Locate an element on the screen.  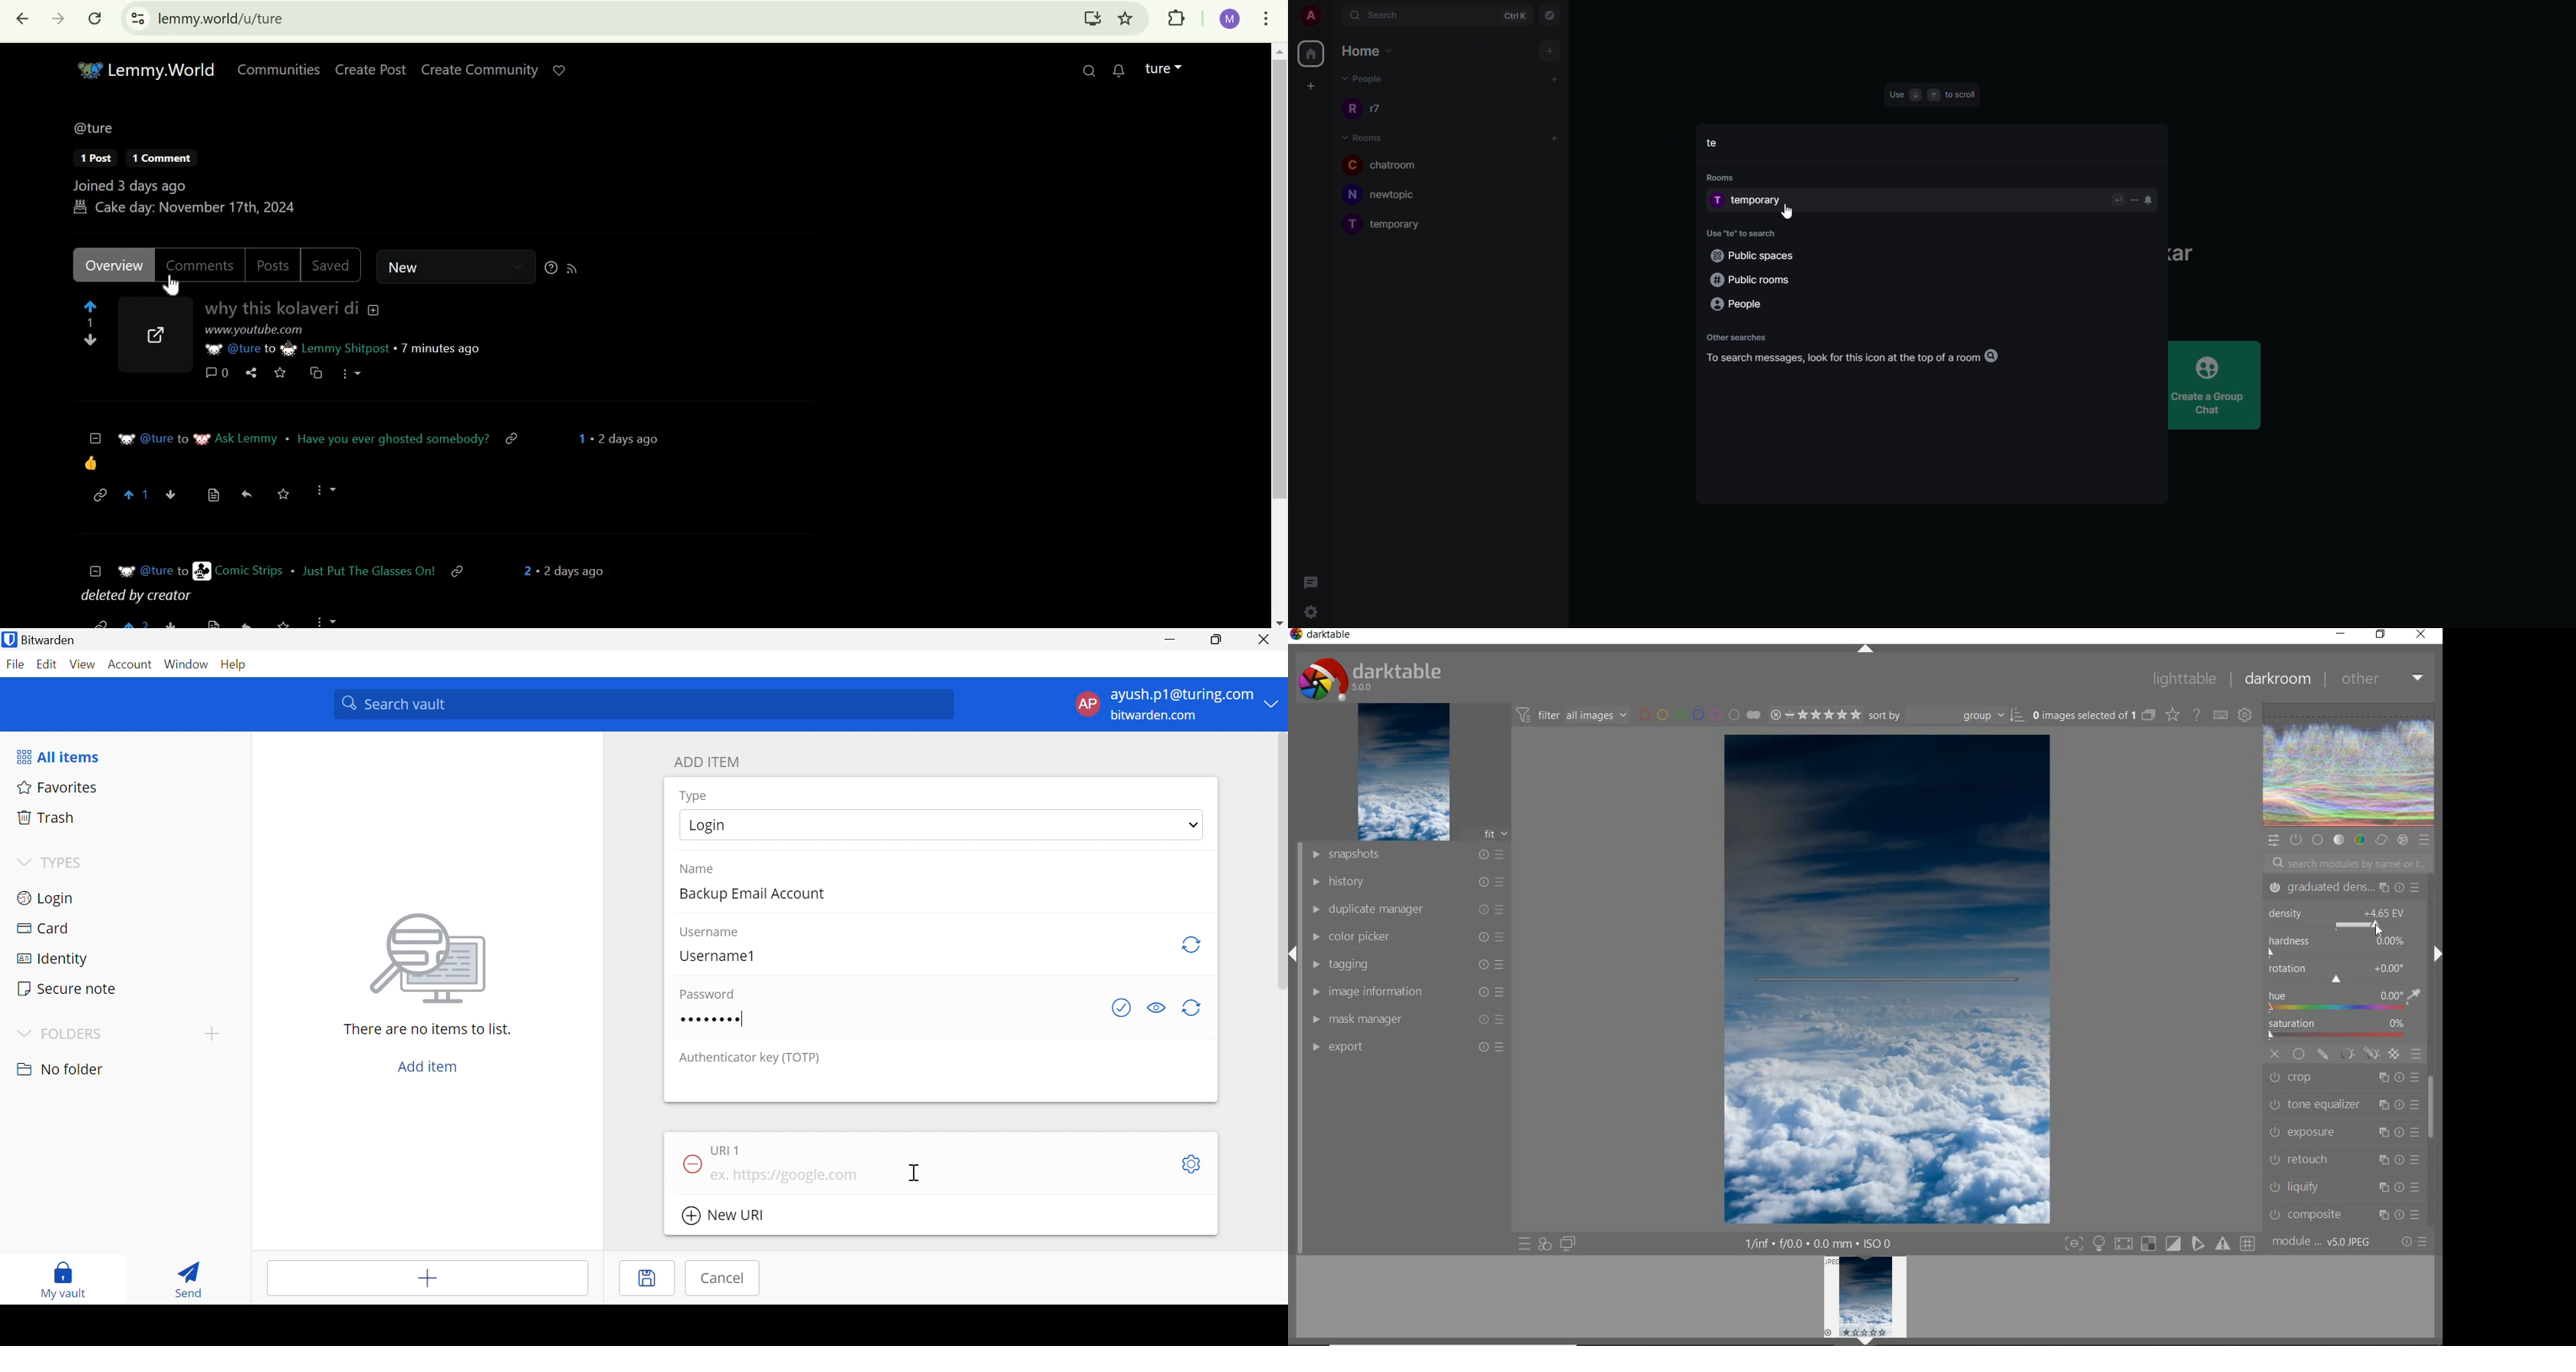
CLOSE is located at coordinates (2276, 1054).